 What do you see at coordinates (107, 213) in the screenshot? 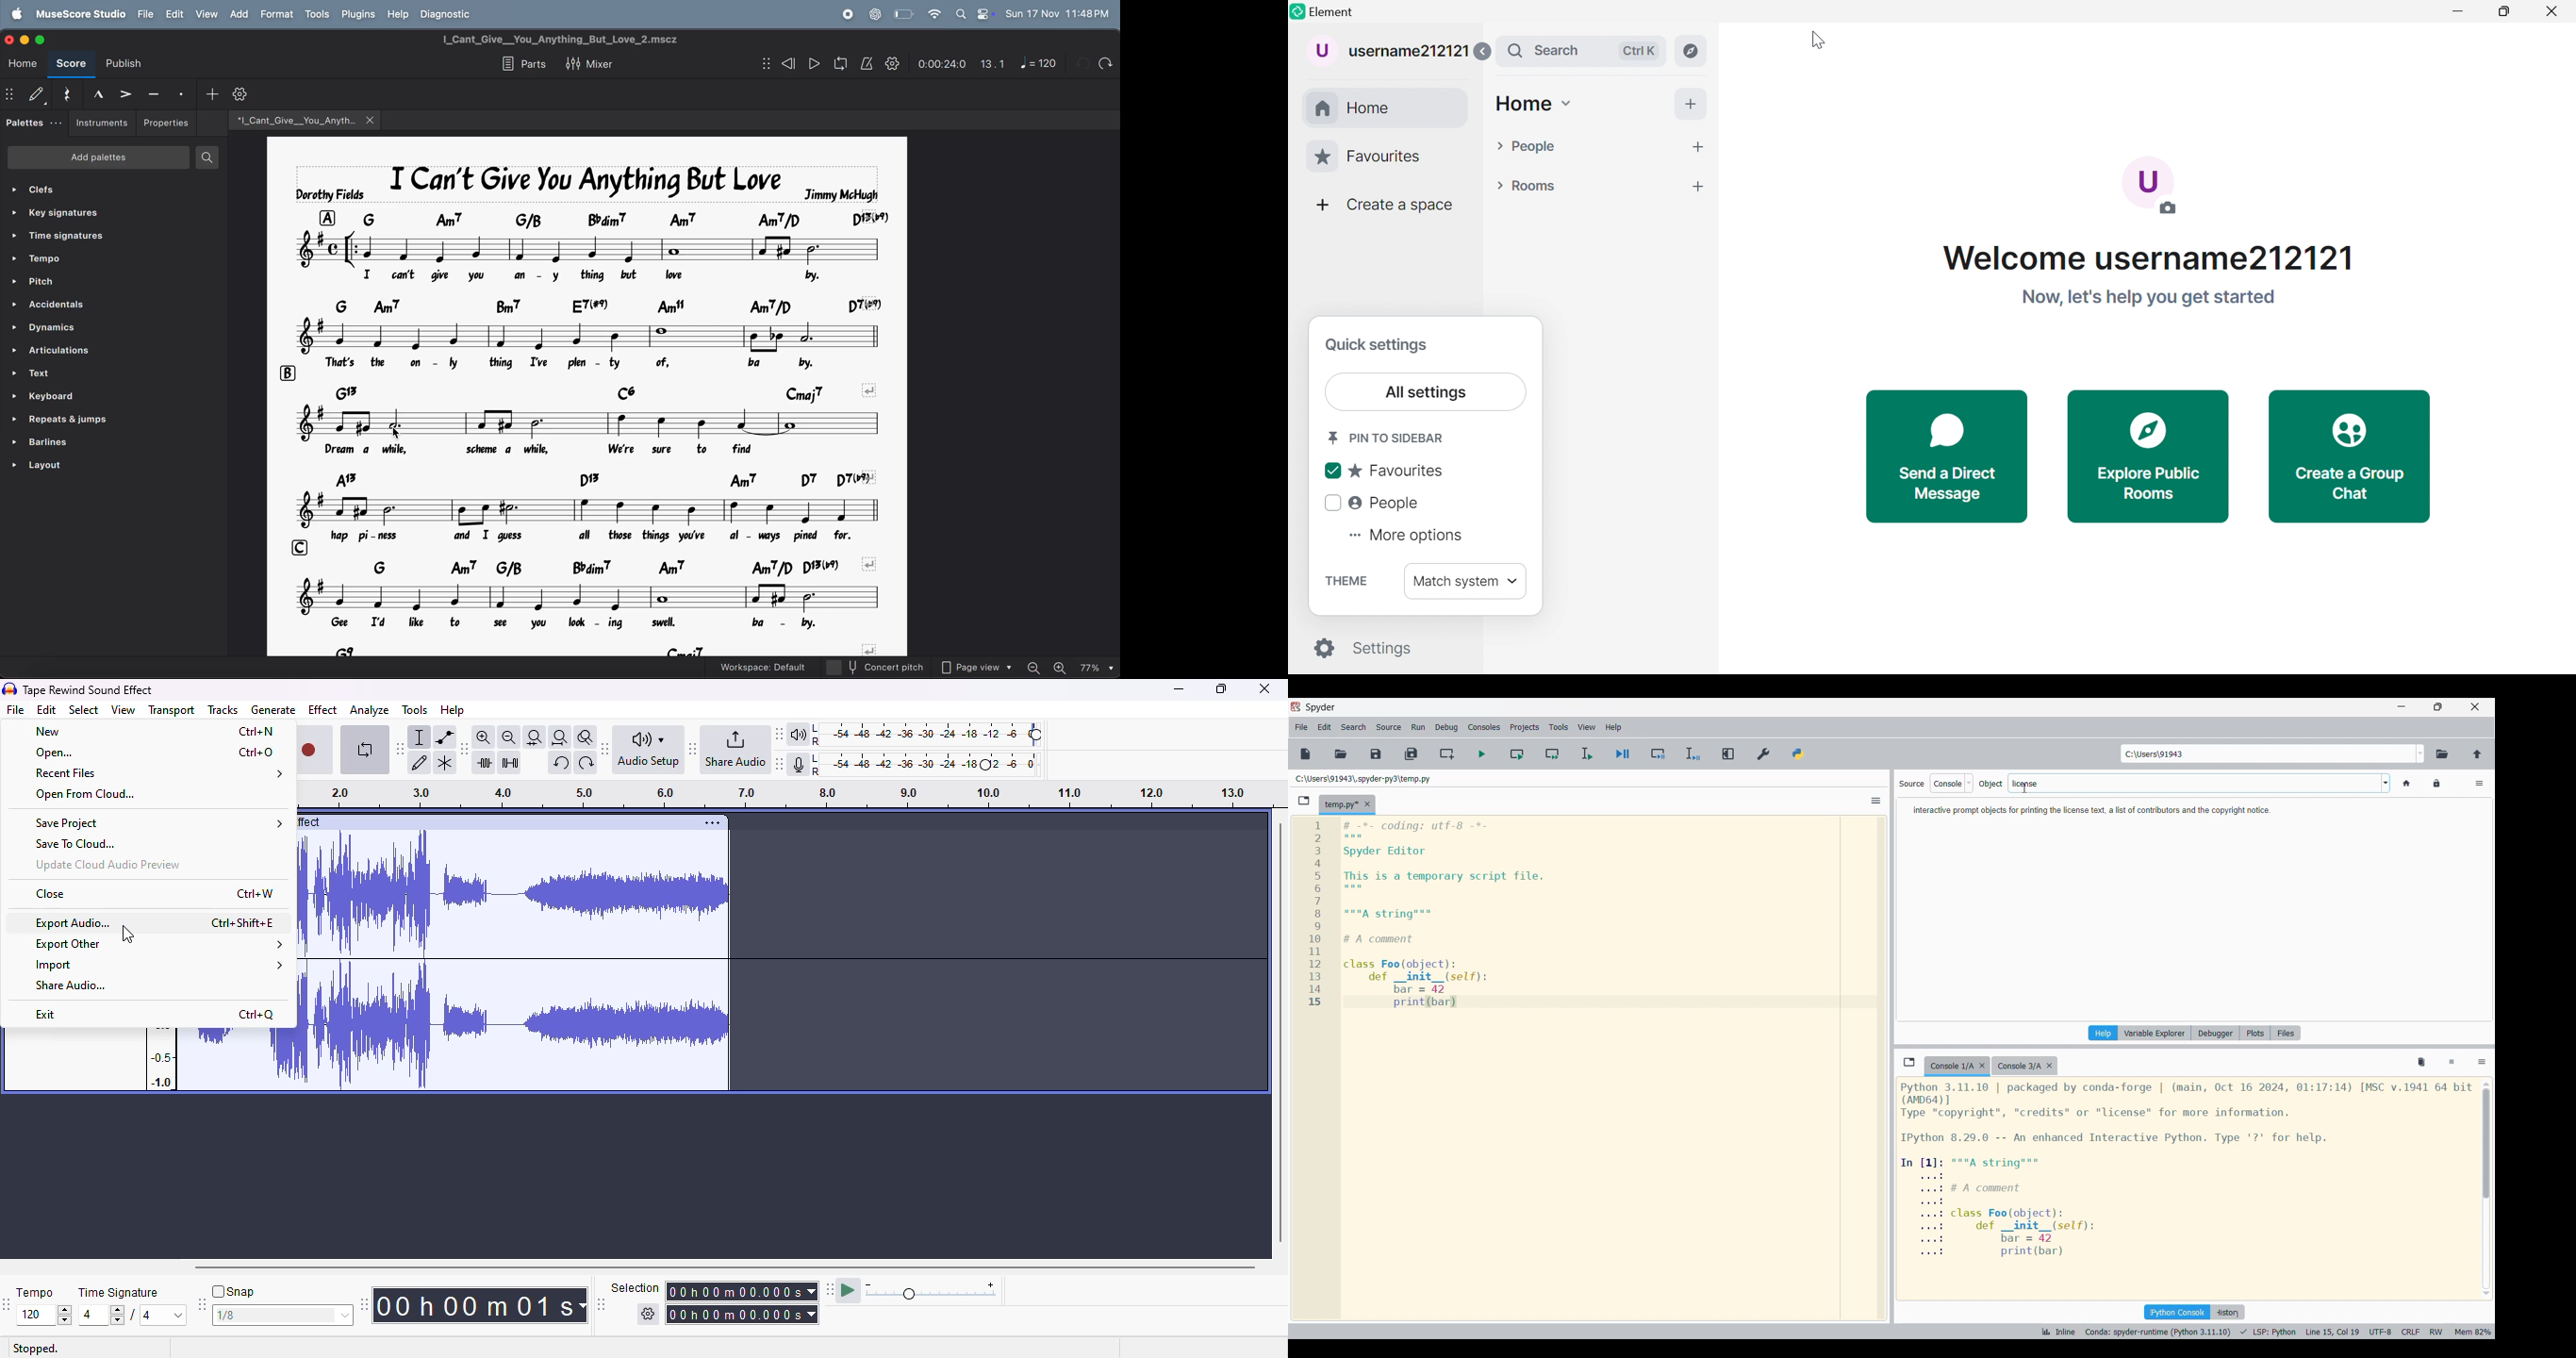
I see `key signature` at bounding box center [107, 213].